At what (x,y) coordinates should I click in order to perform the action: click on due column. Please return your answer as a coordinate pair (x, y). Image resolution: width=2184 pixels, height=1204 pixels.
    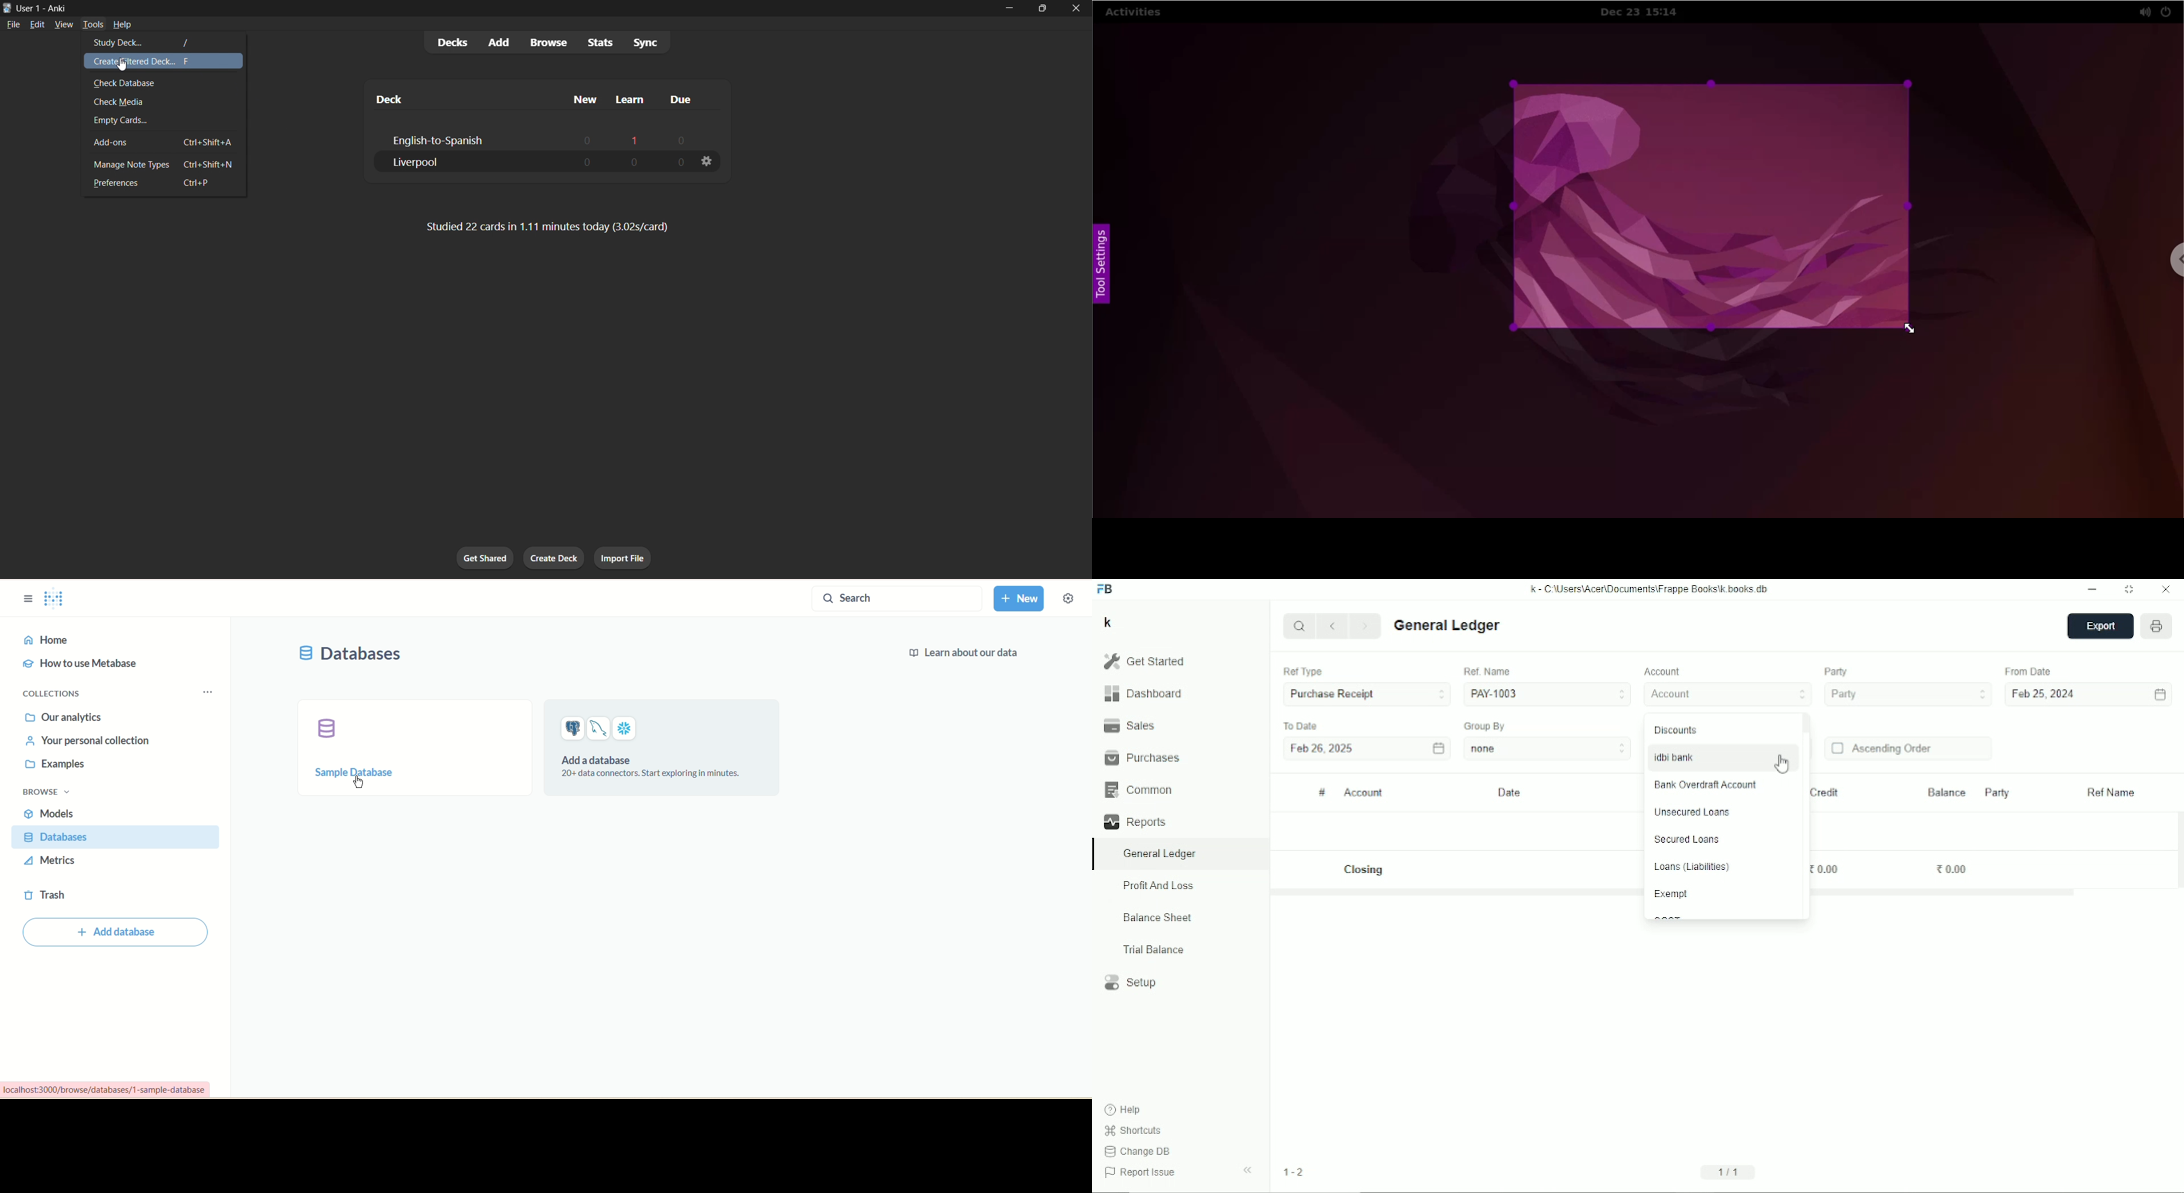
    Looking at the image, I should click on (687, 99).